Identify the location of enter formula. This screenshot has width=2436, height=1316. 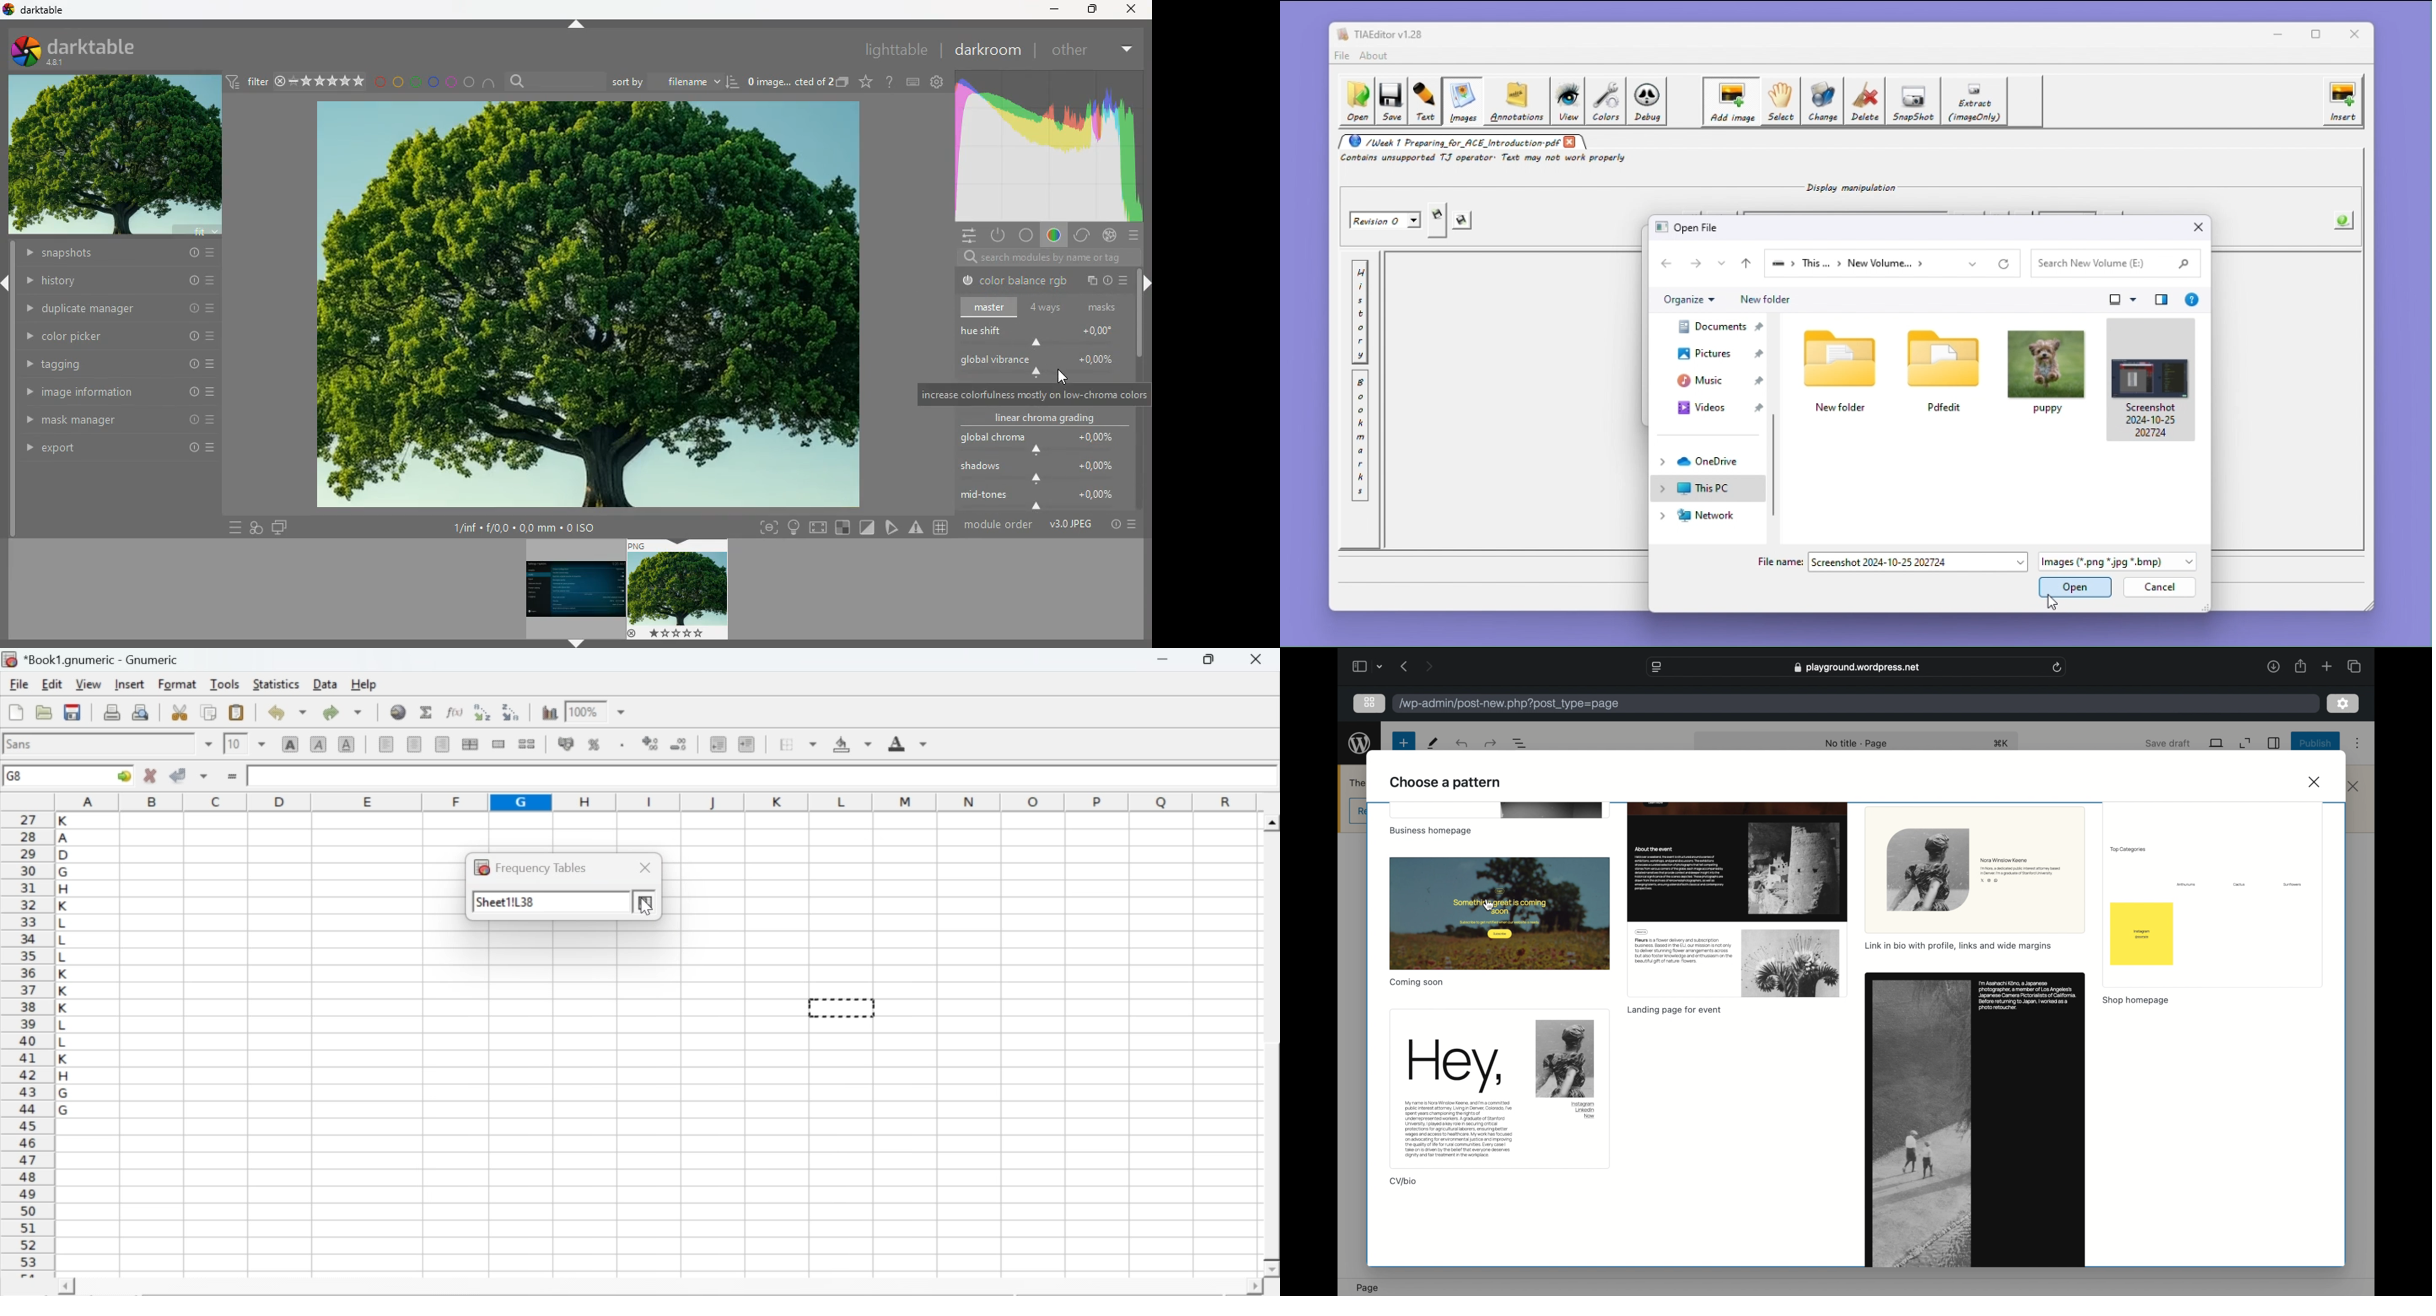
(234, 777).